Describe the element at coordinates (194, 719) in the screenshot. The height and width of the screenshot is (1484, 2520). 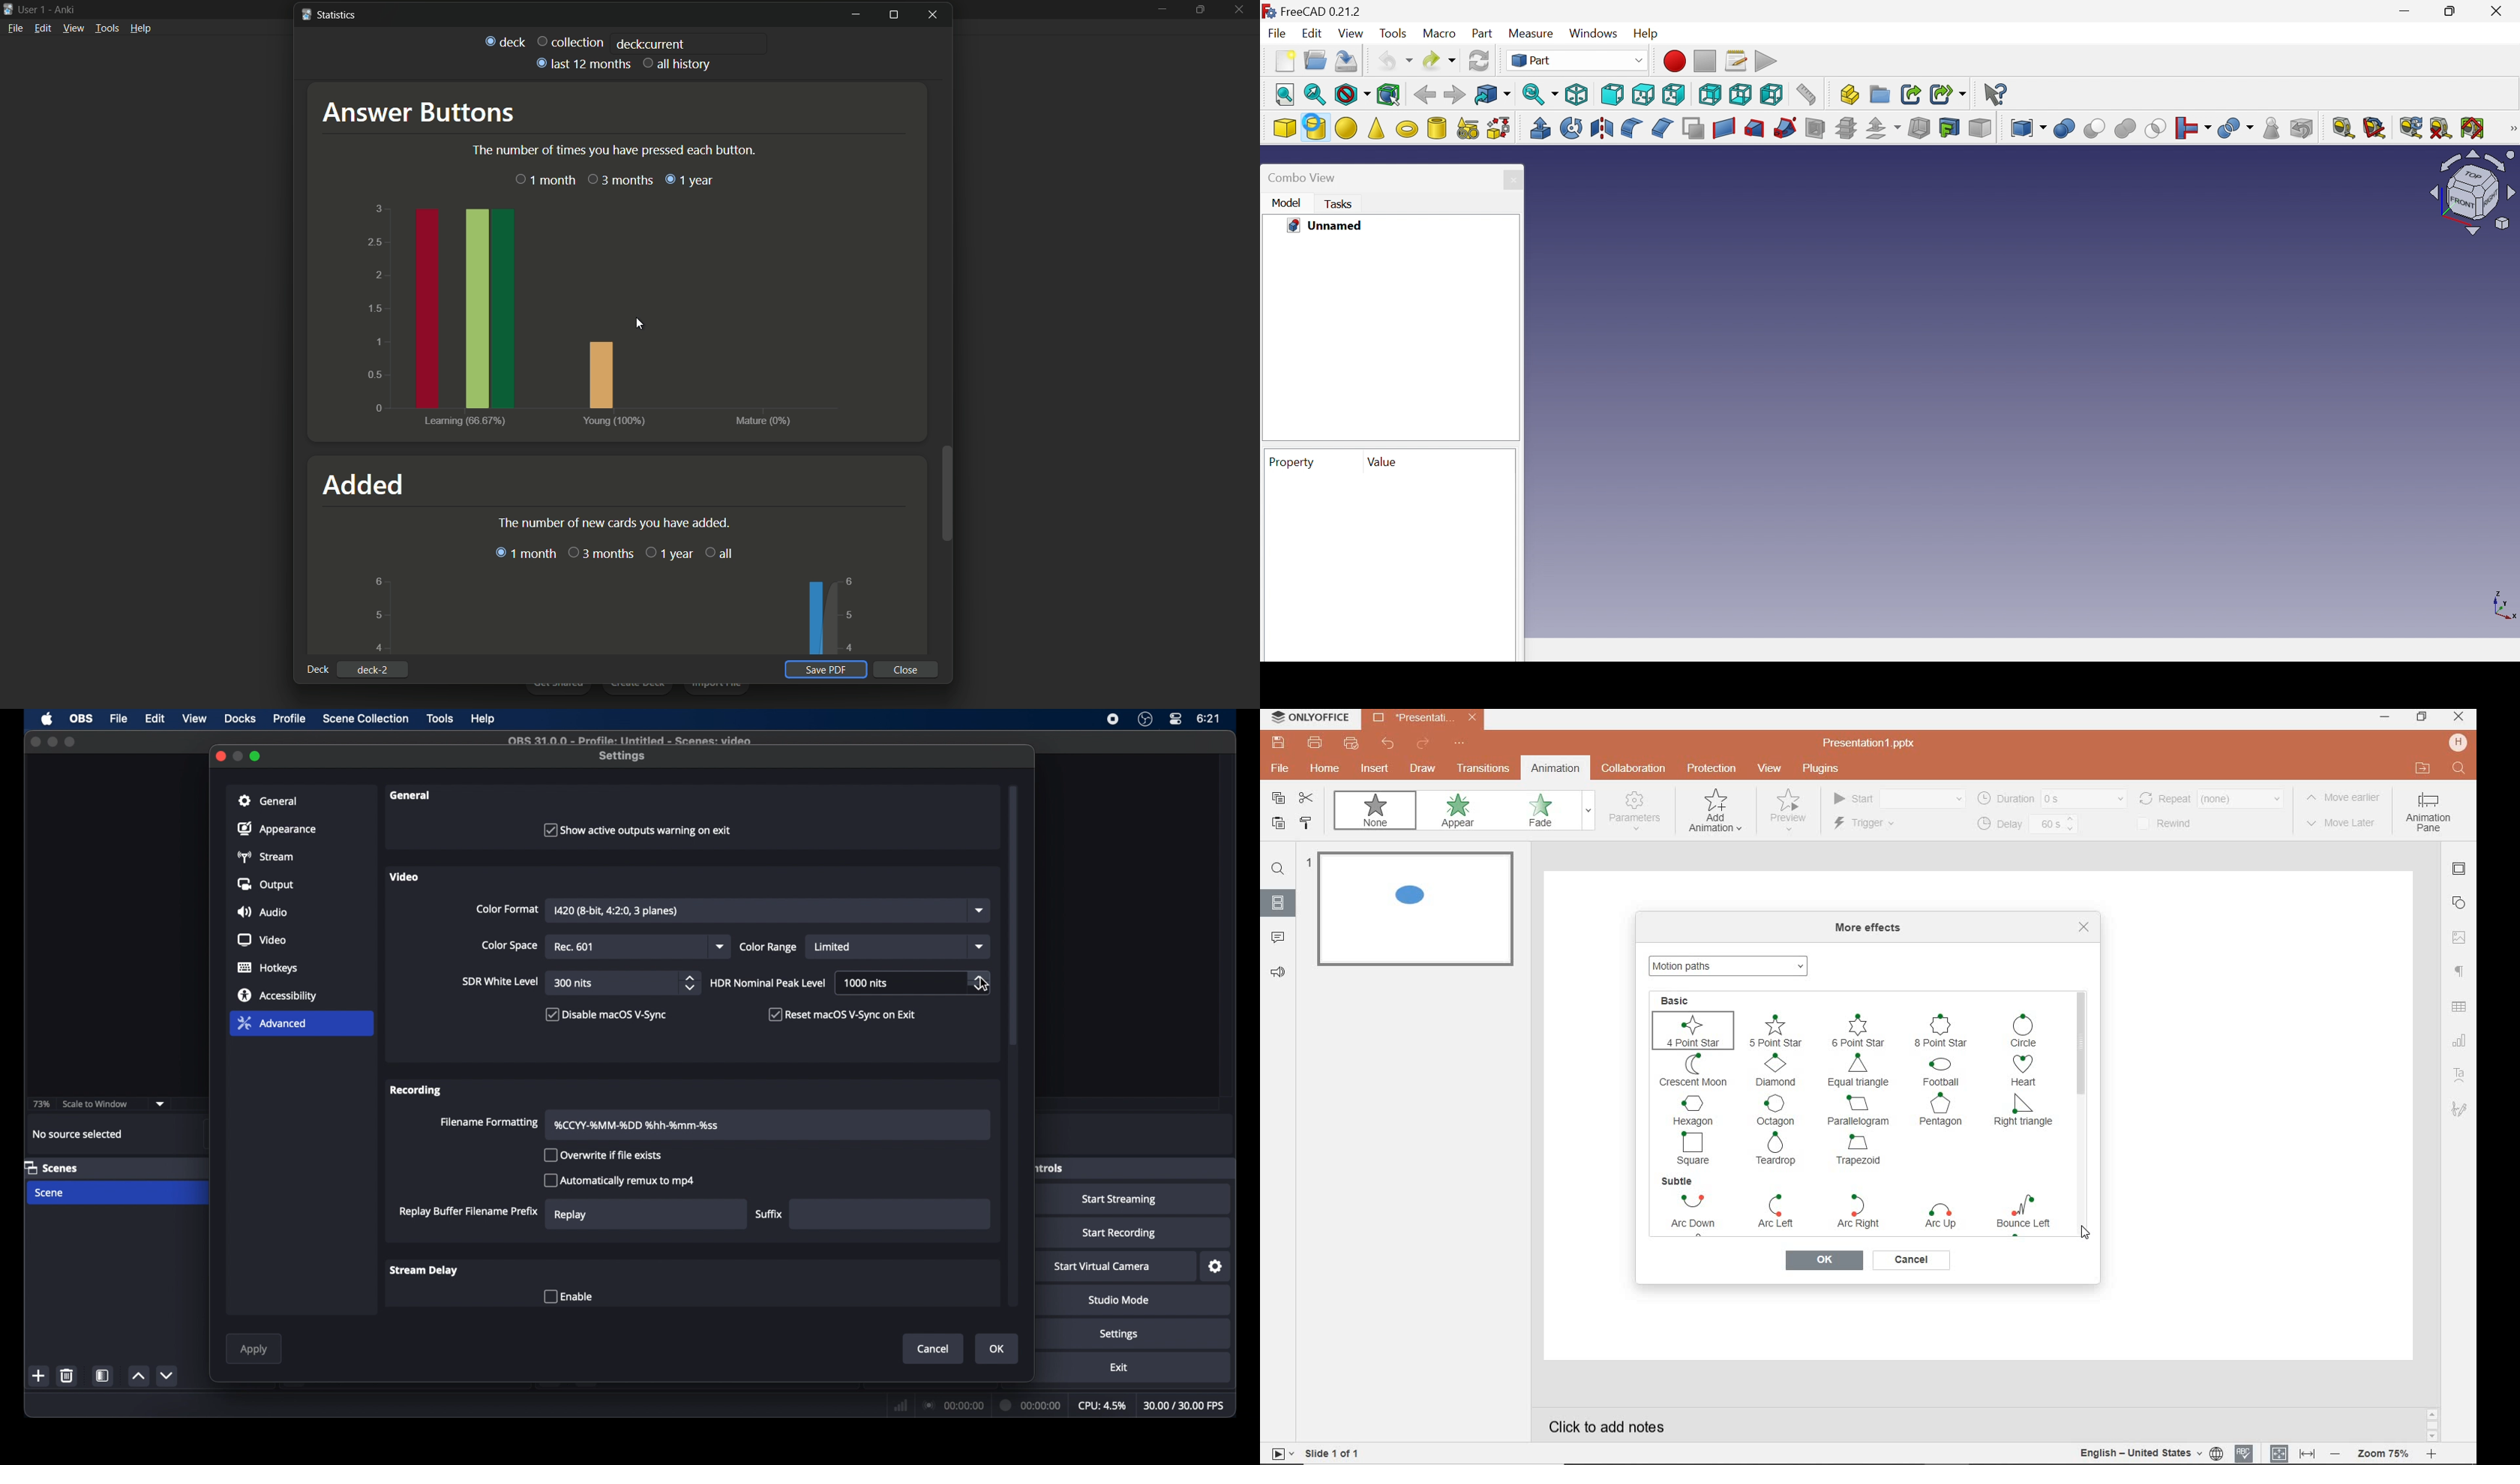
I see `view` at that location.